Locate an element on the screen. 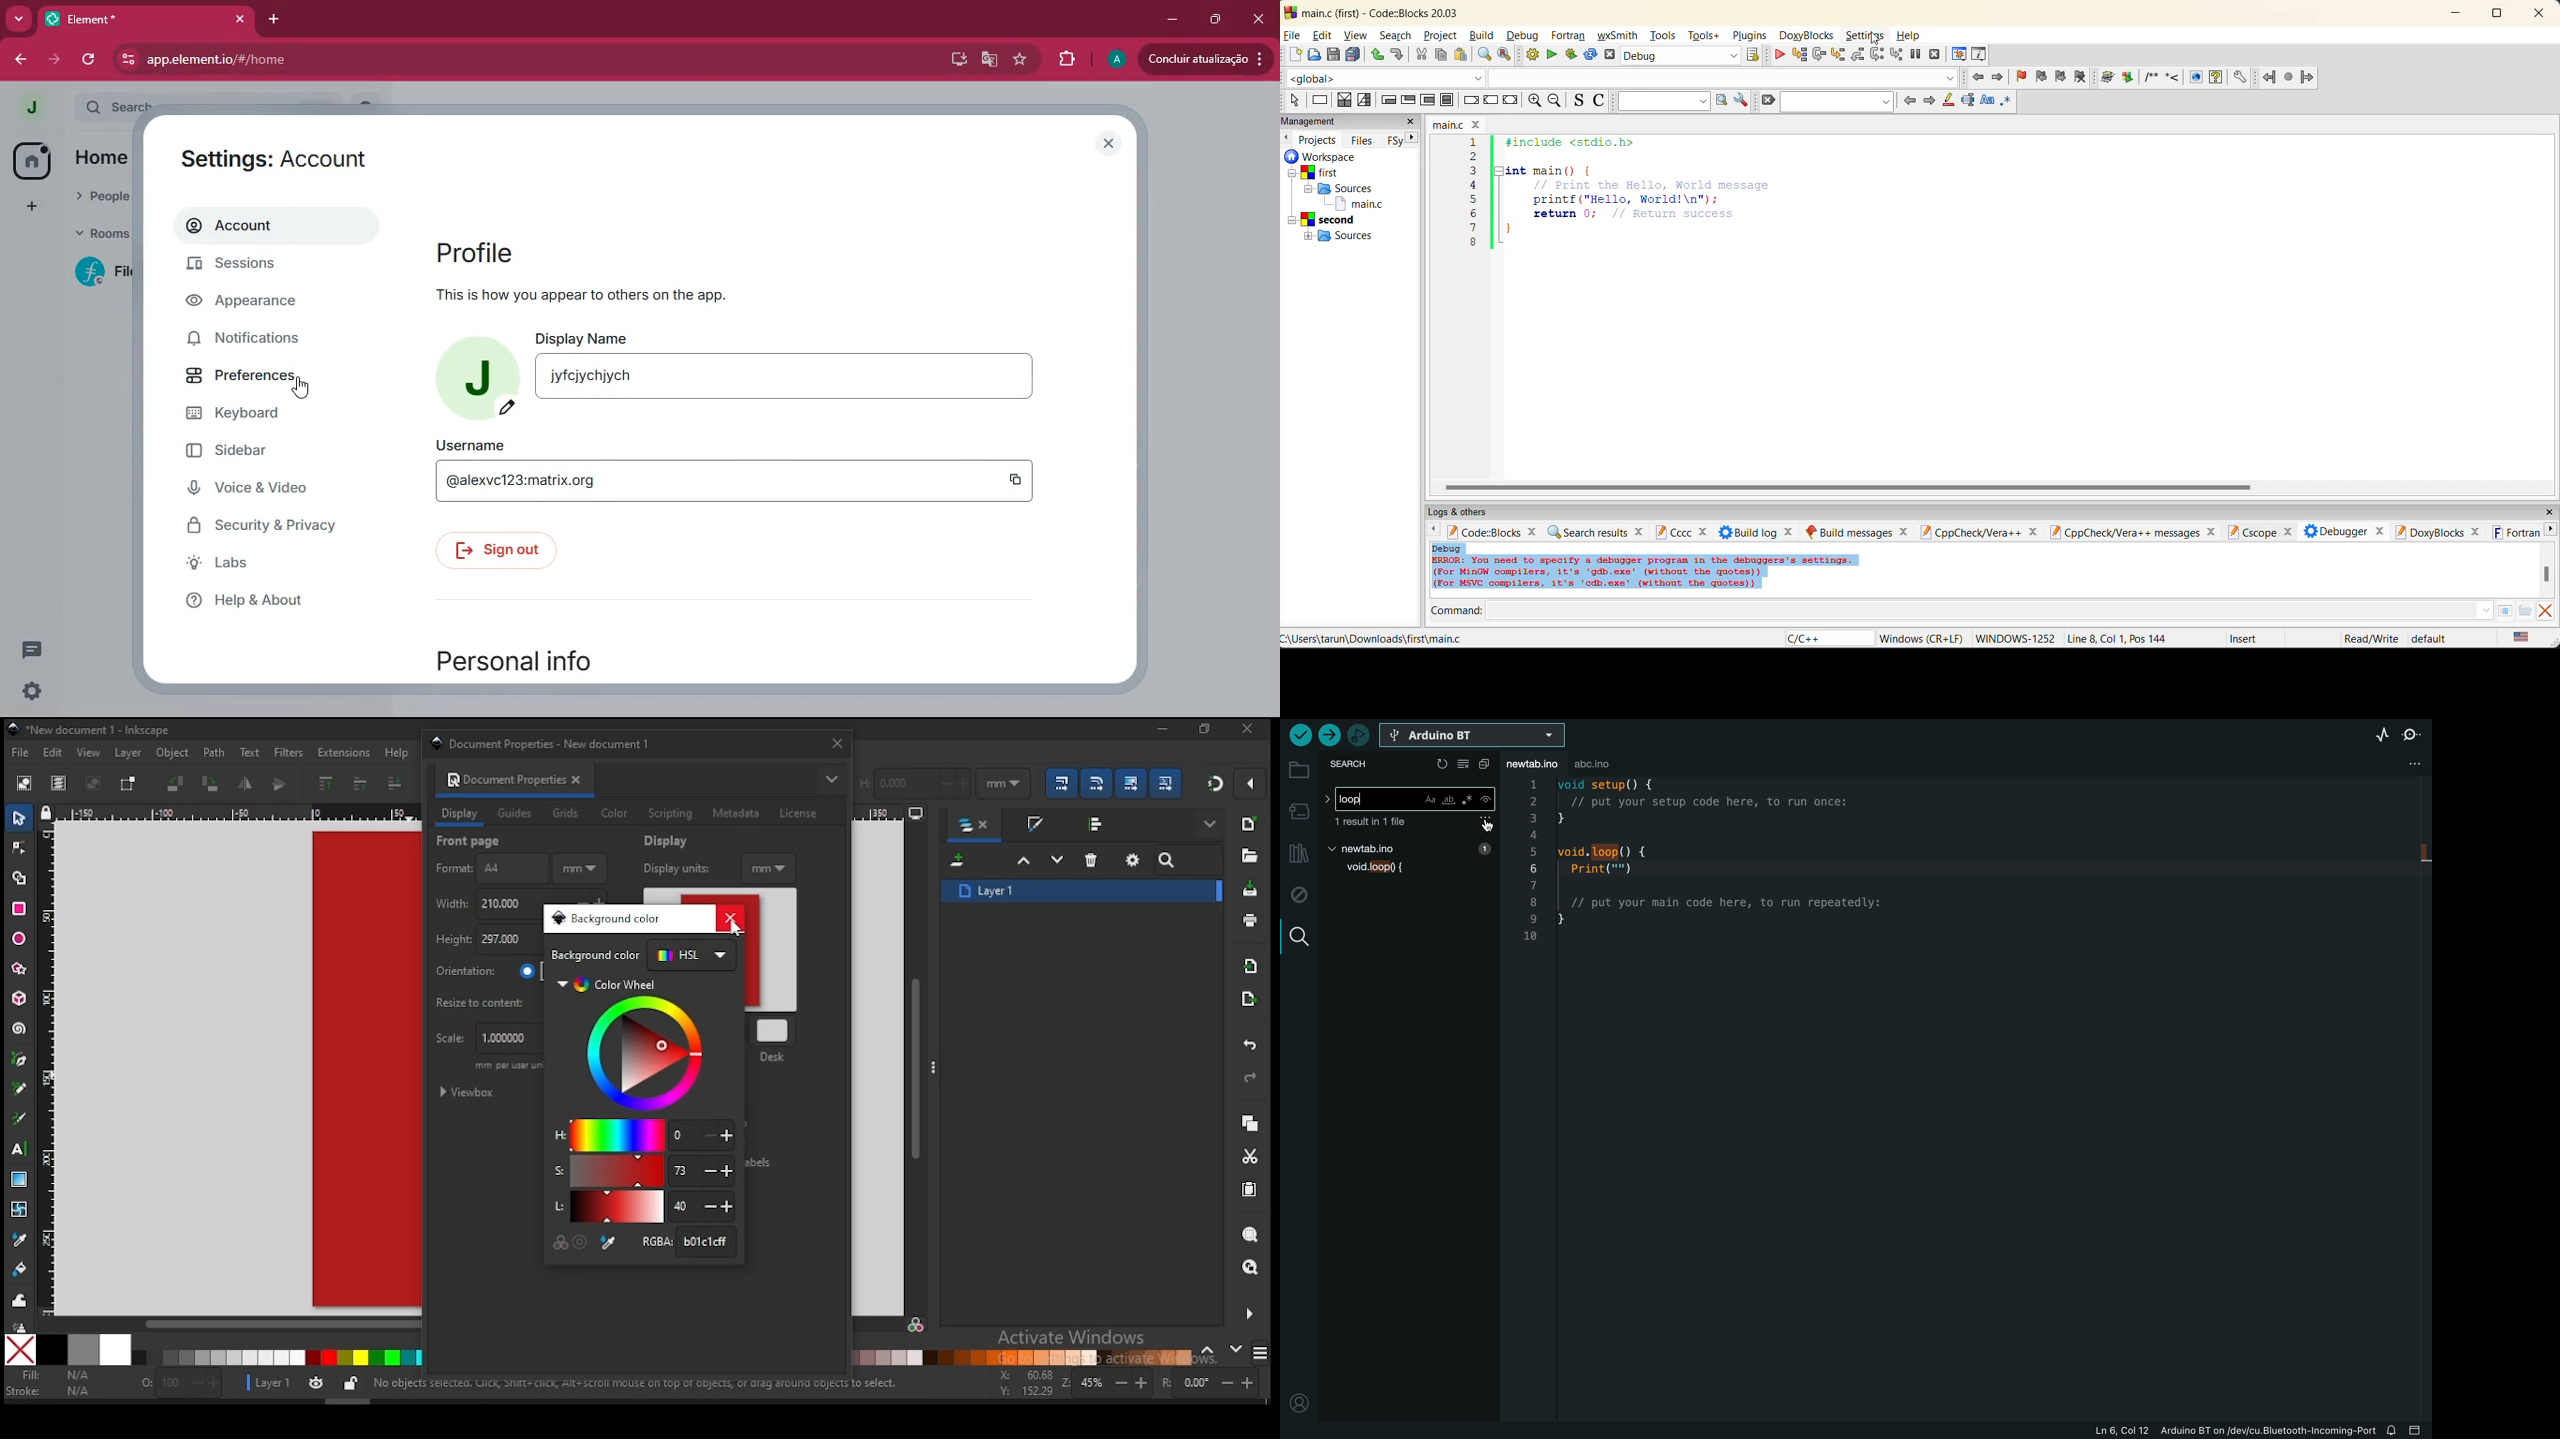 Image resolution: width=2576 pixels, height=1456 pixels. help is located at coordinates (270, 603).